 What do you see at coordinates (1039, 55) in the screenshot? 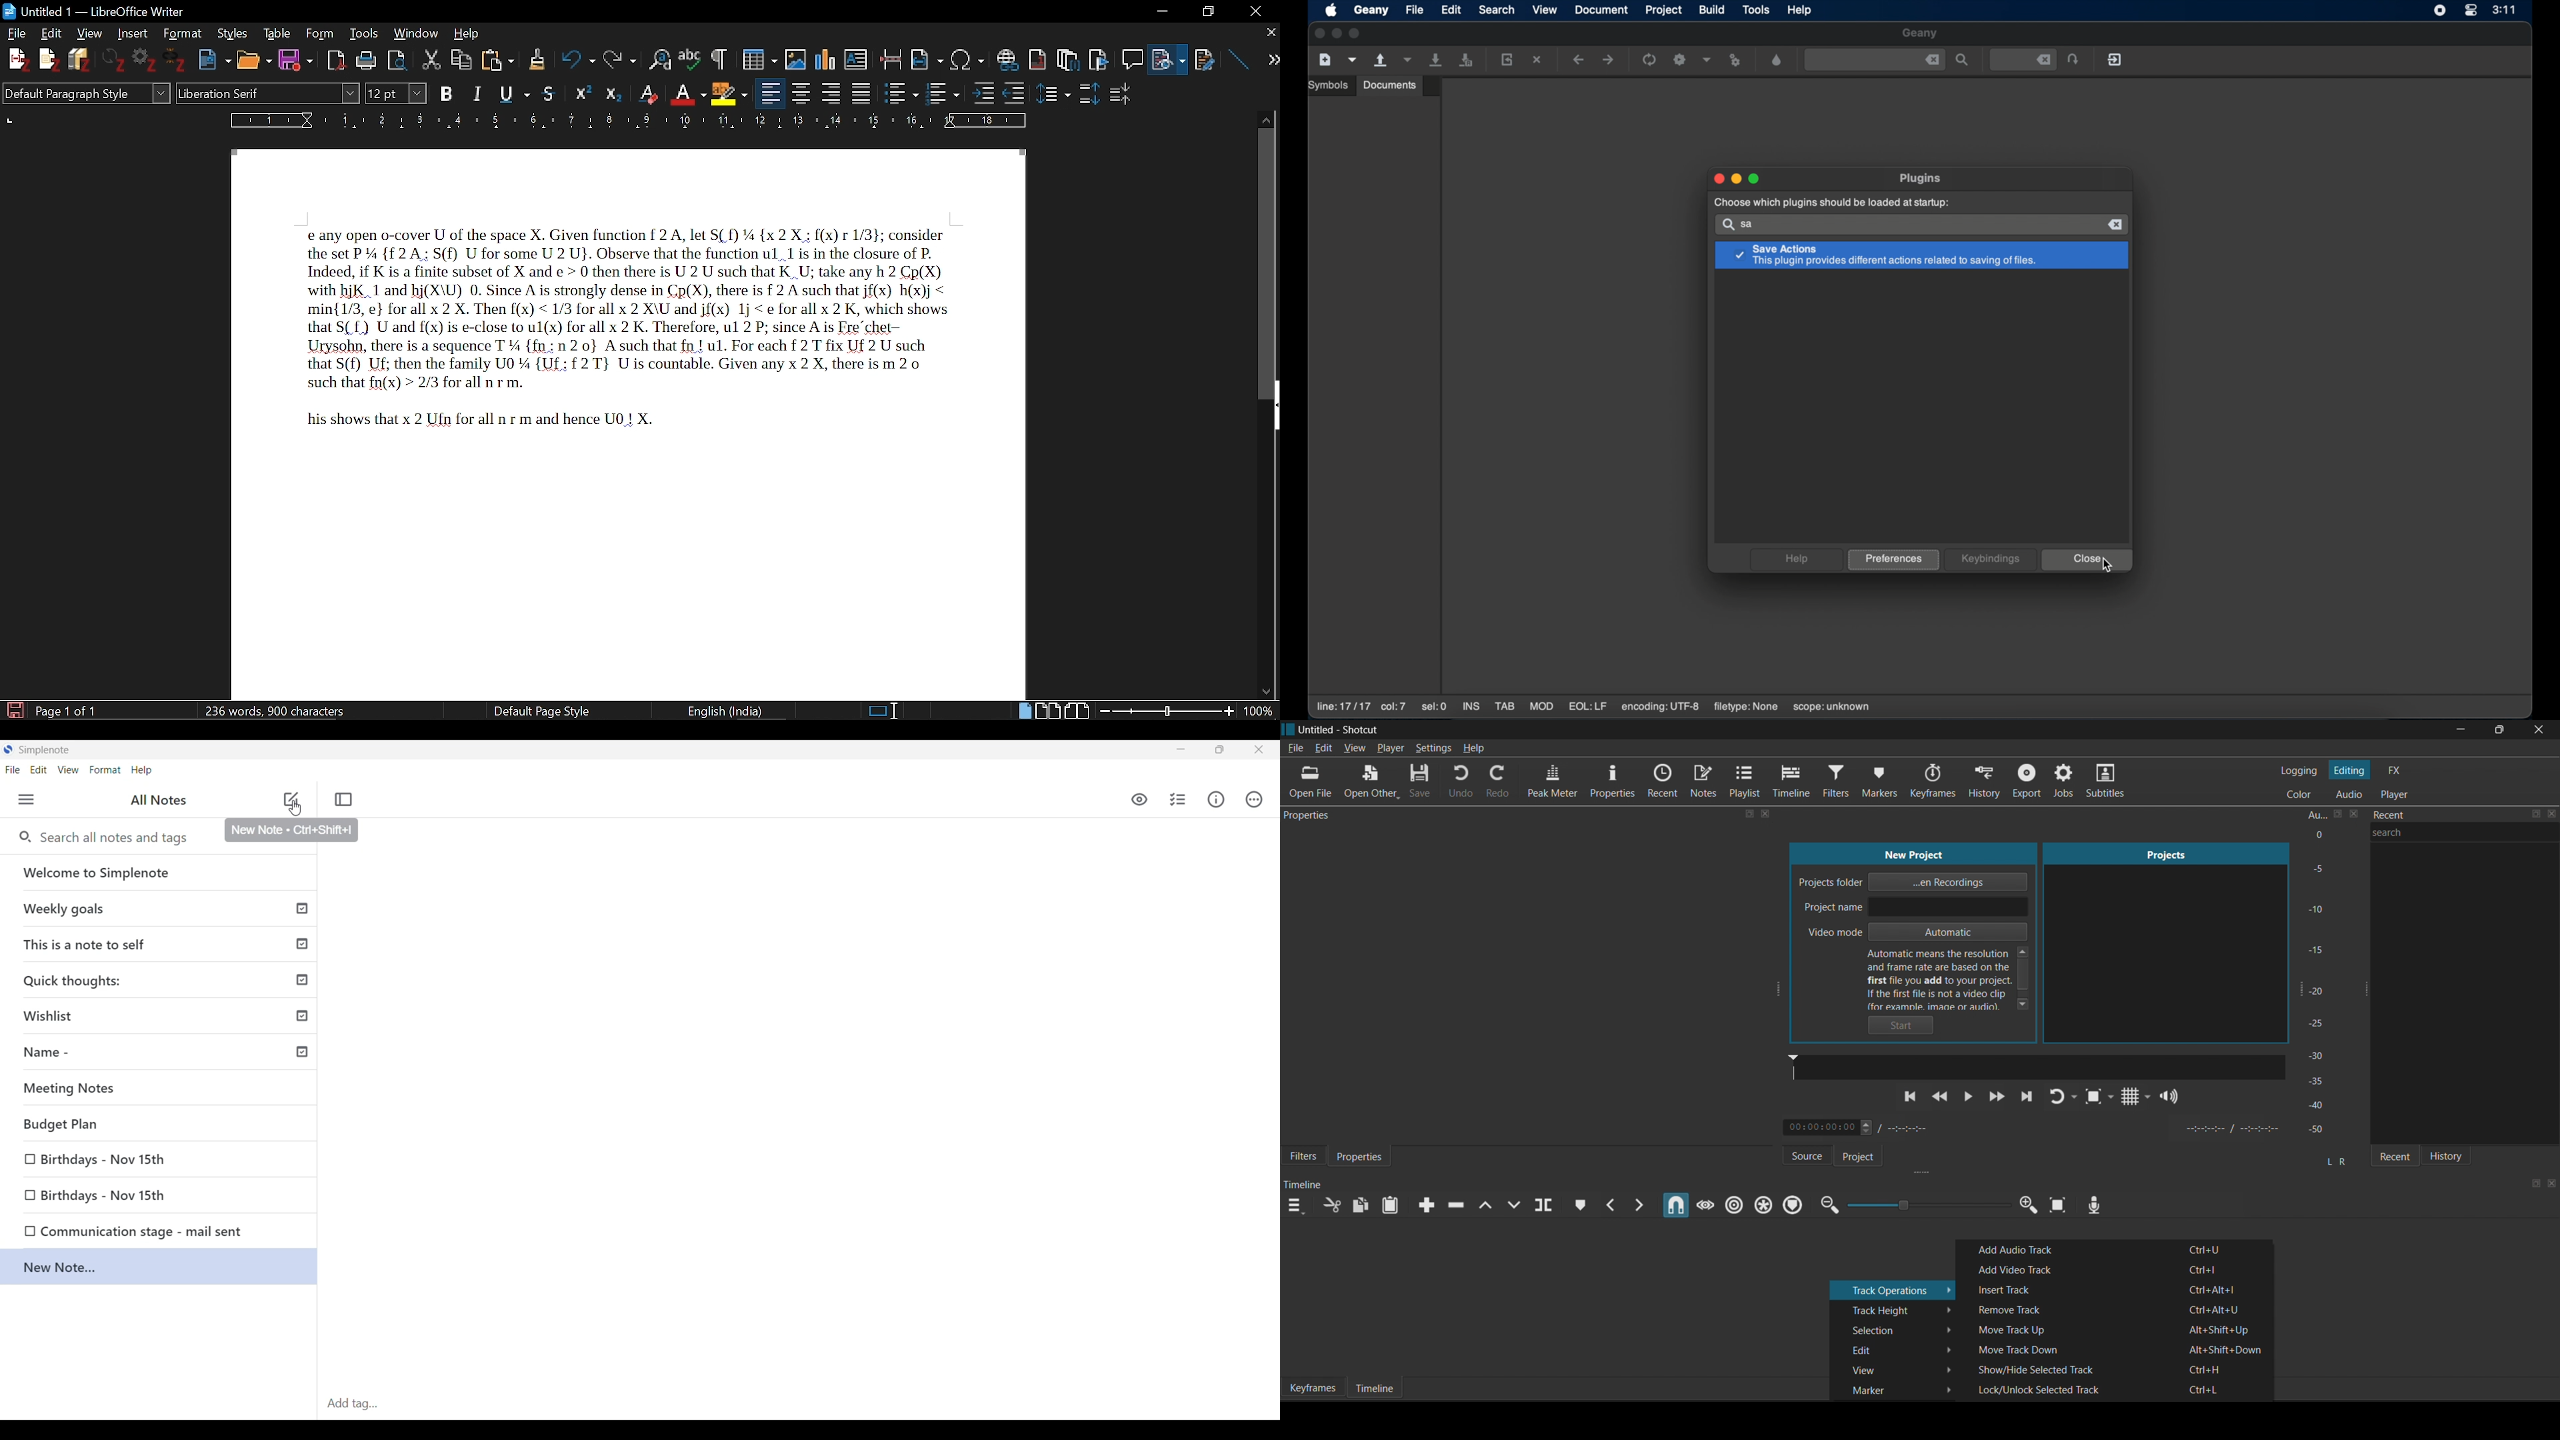
I see `Insert endnote` at bounding box center [1039, 55].